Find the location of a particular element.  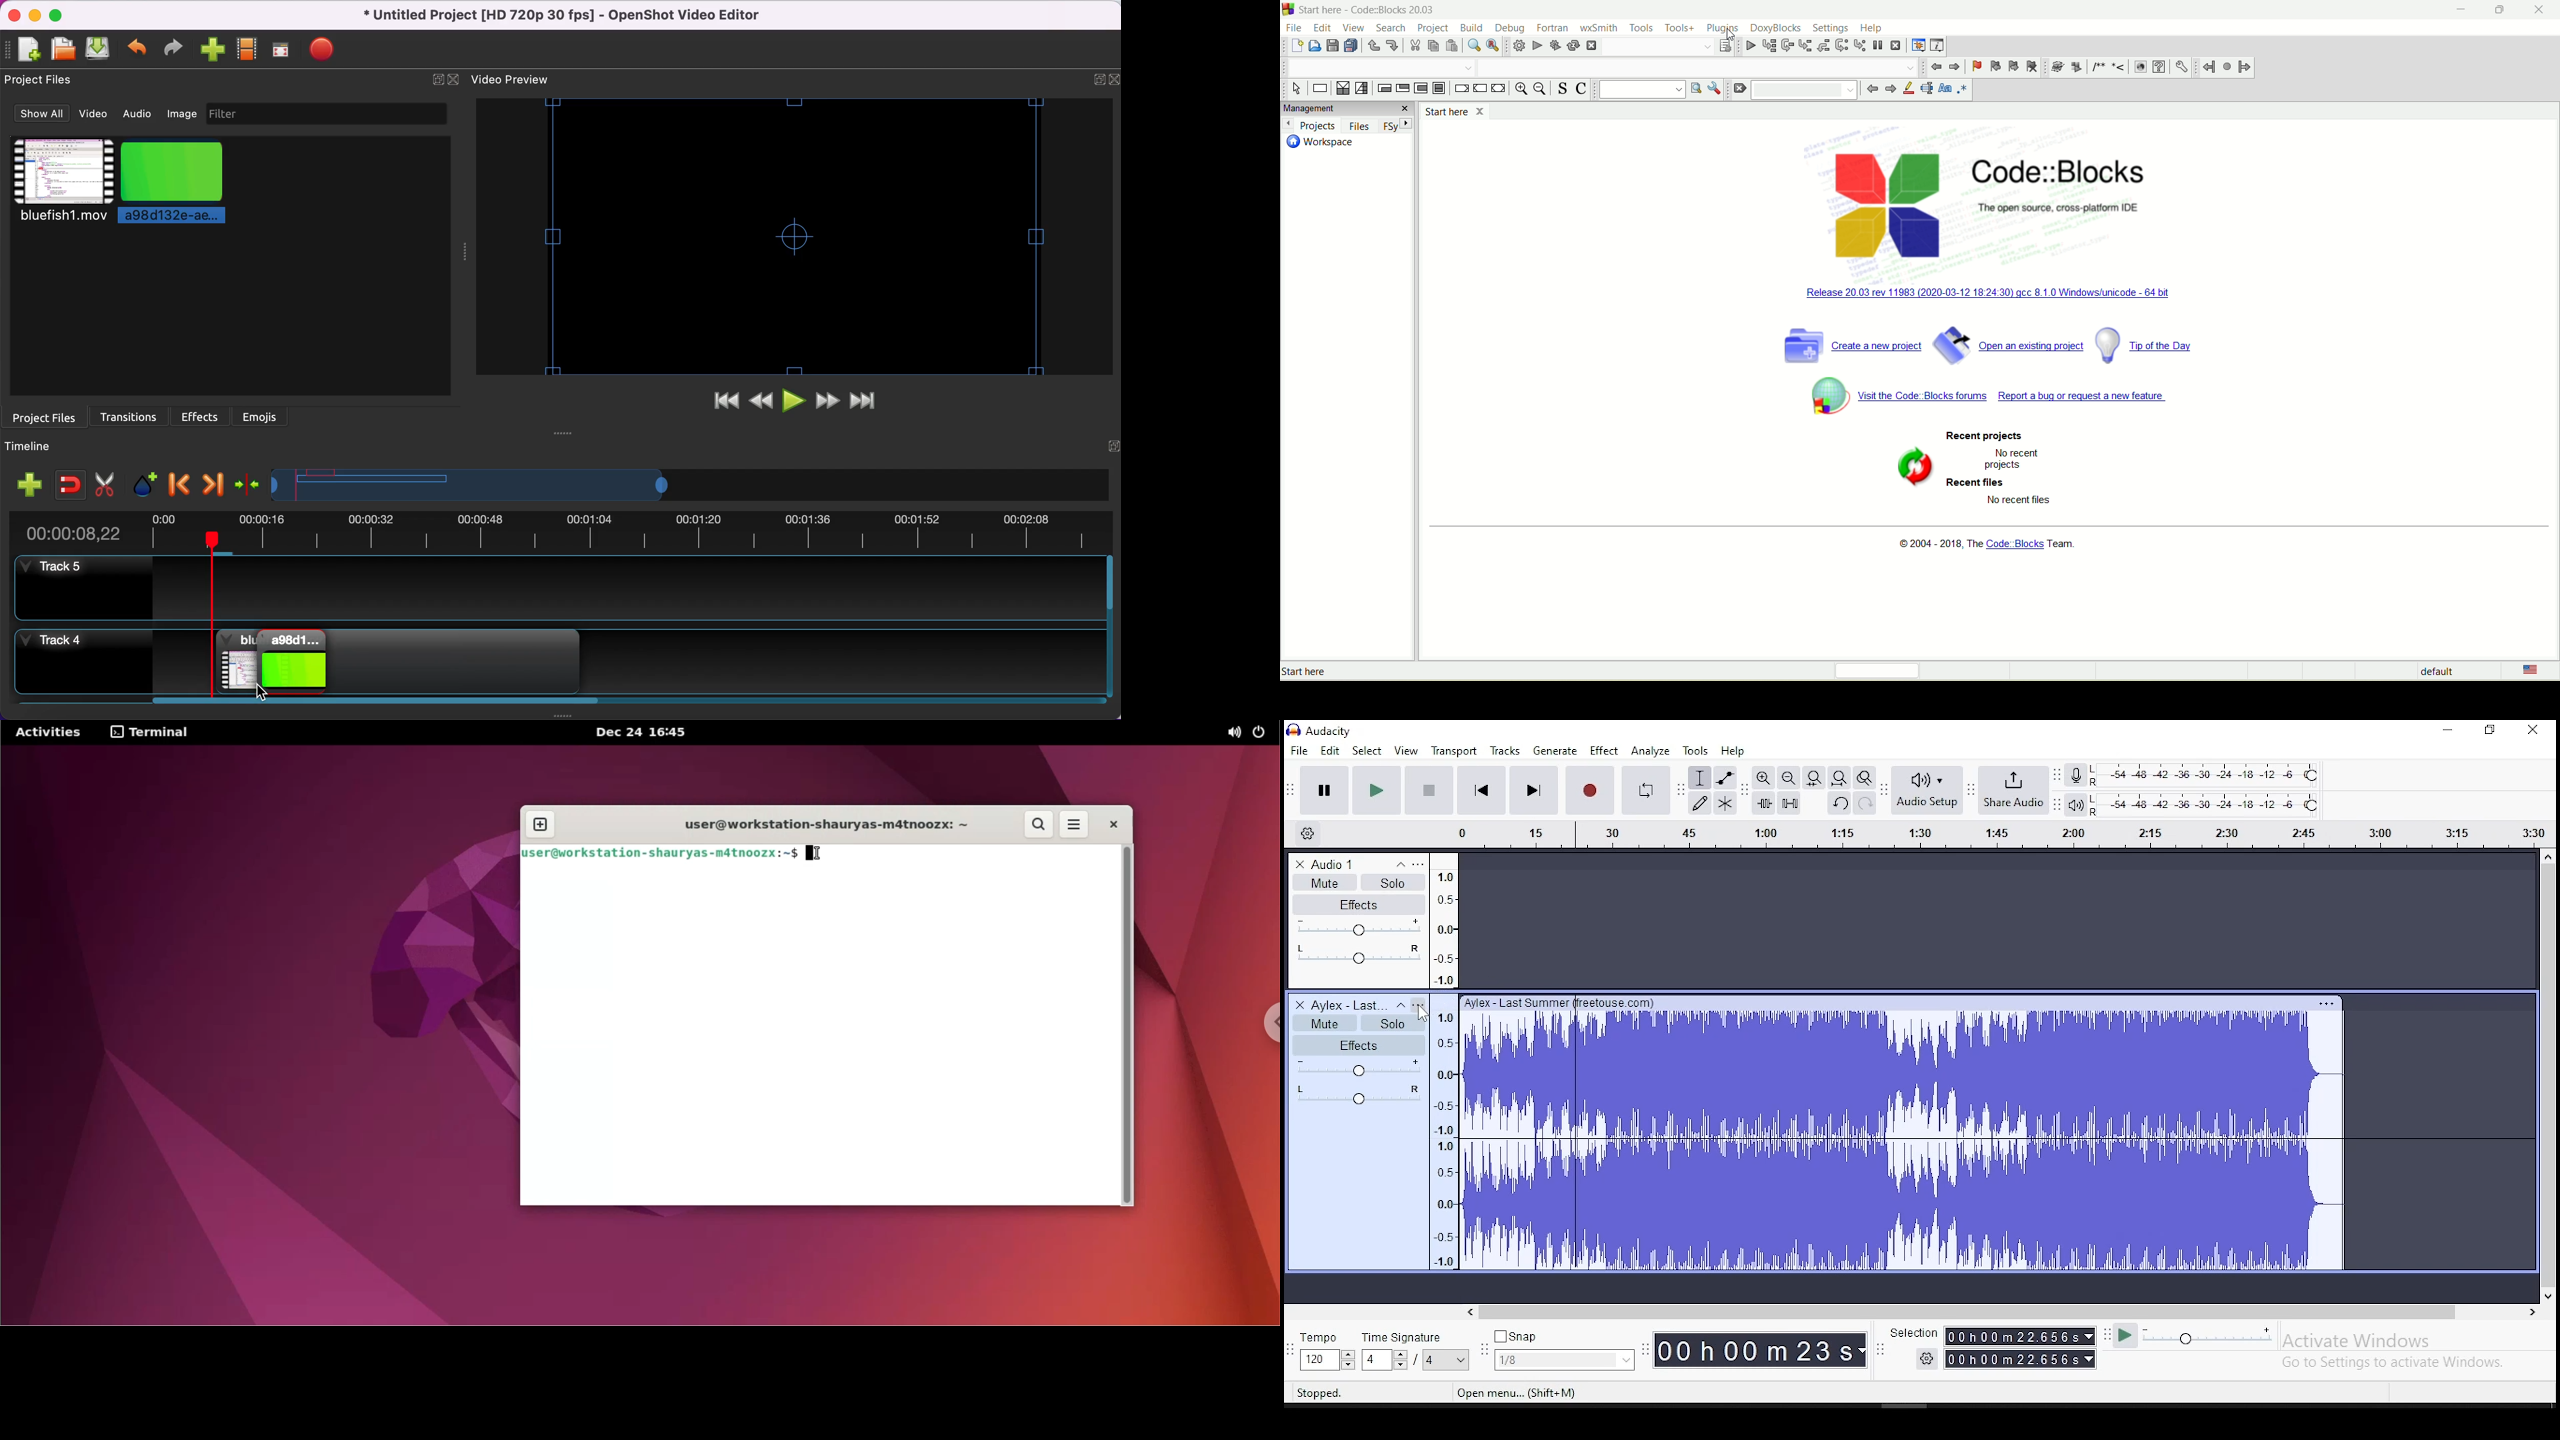

redo is located at coordinates (172, 47).